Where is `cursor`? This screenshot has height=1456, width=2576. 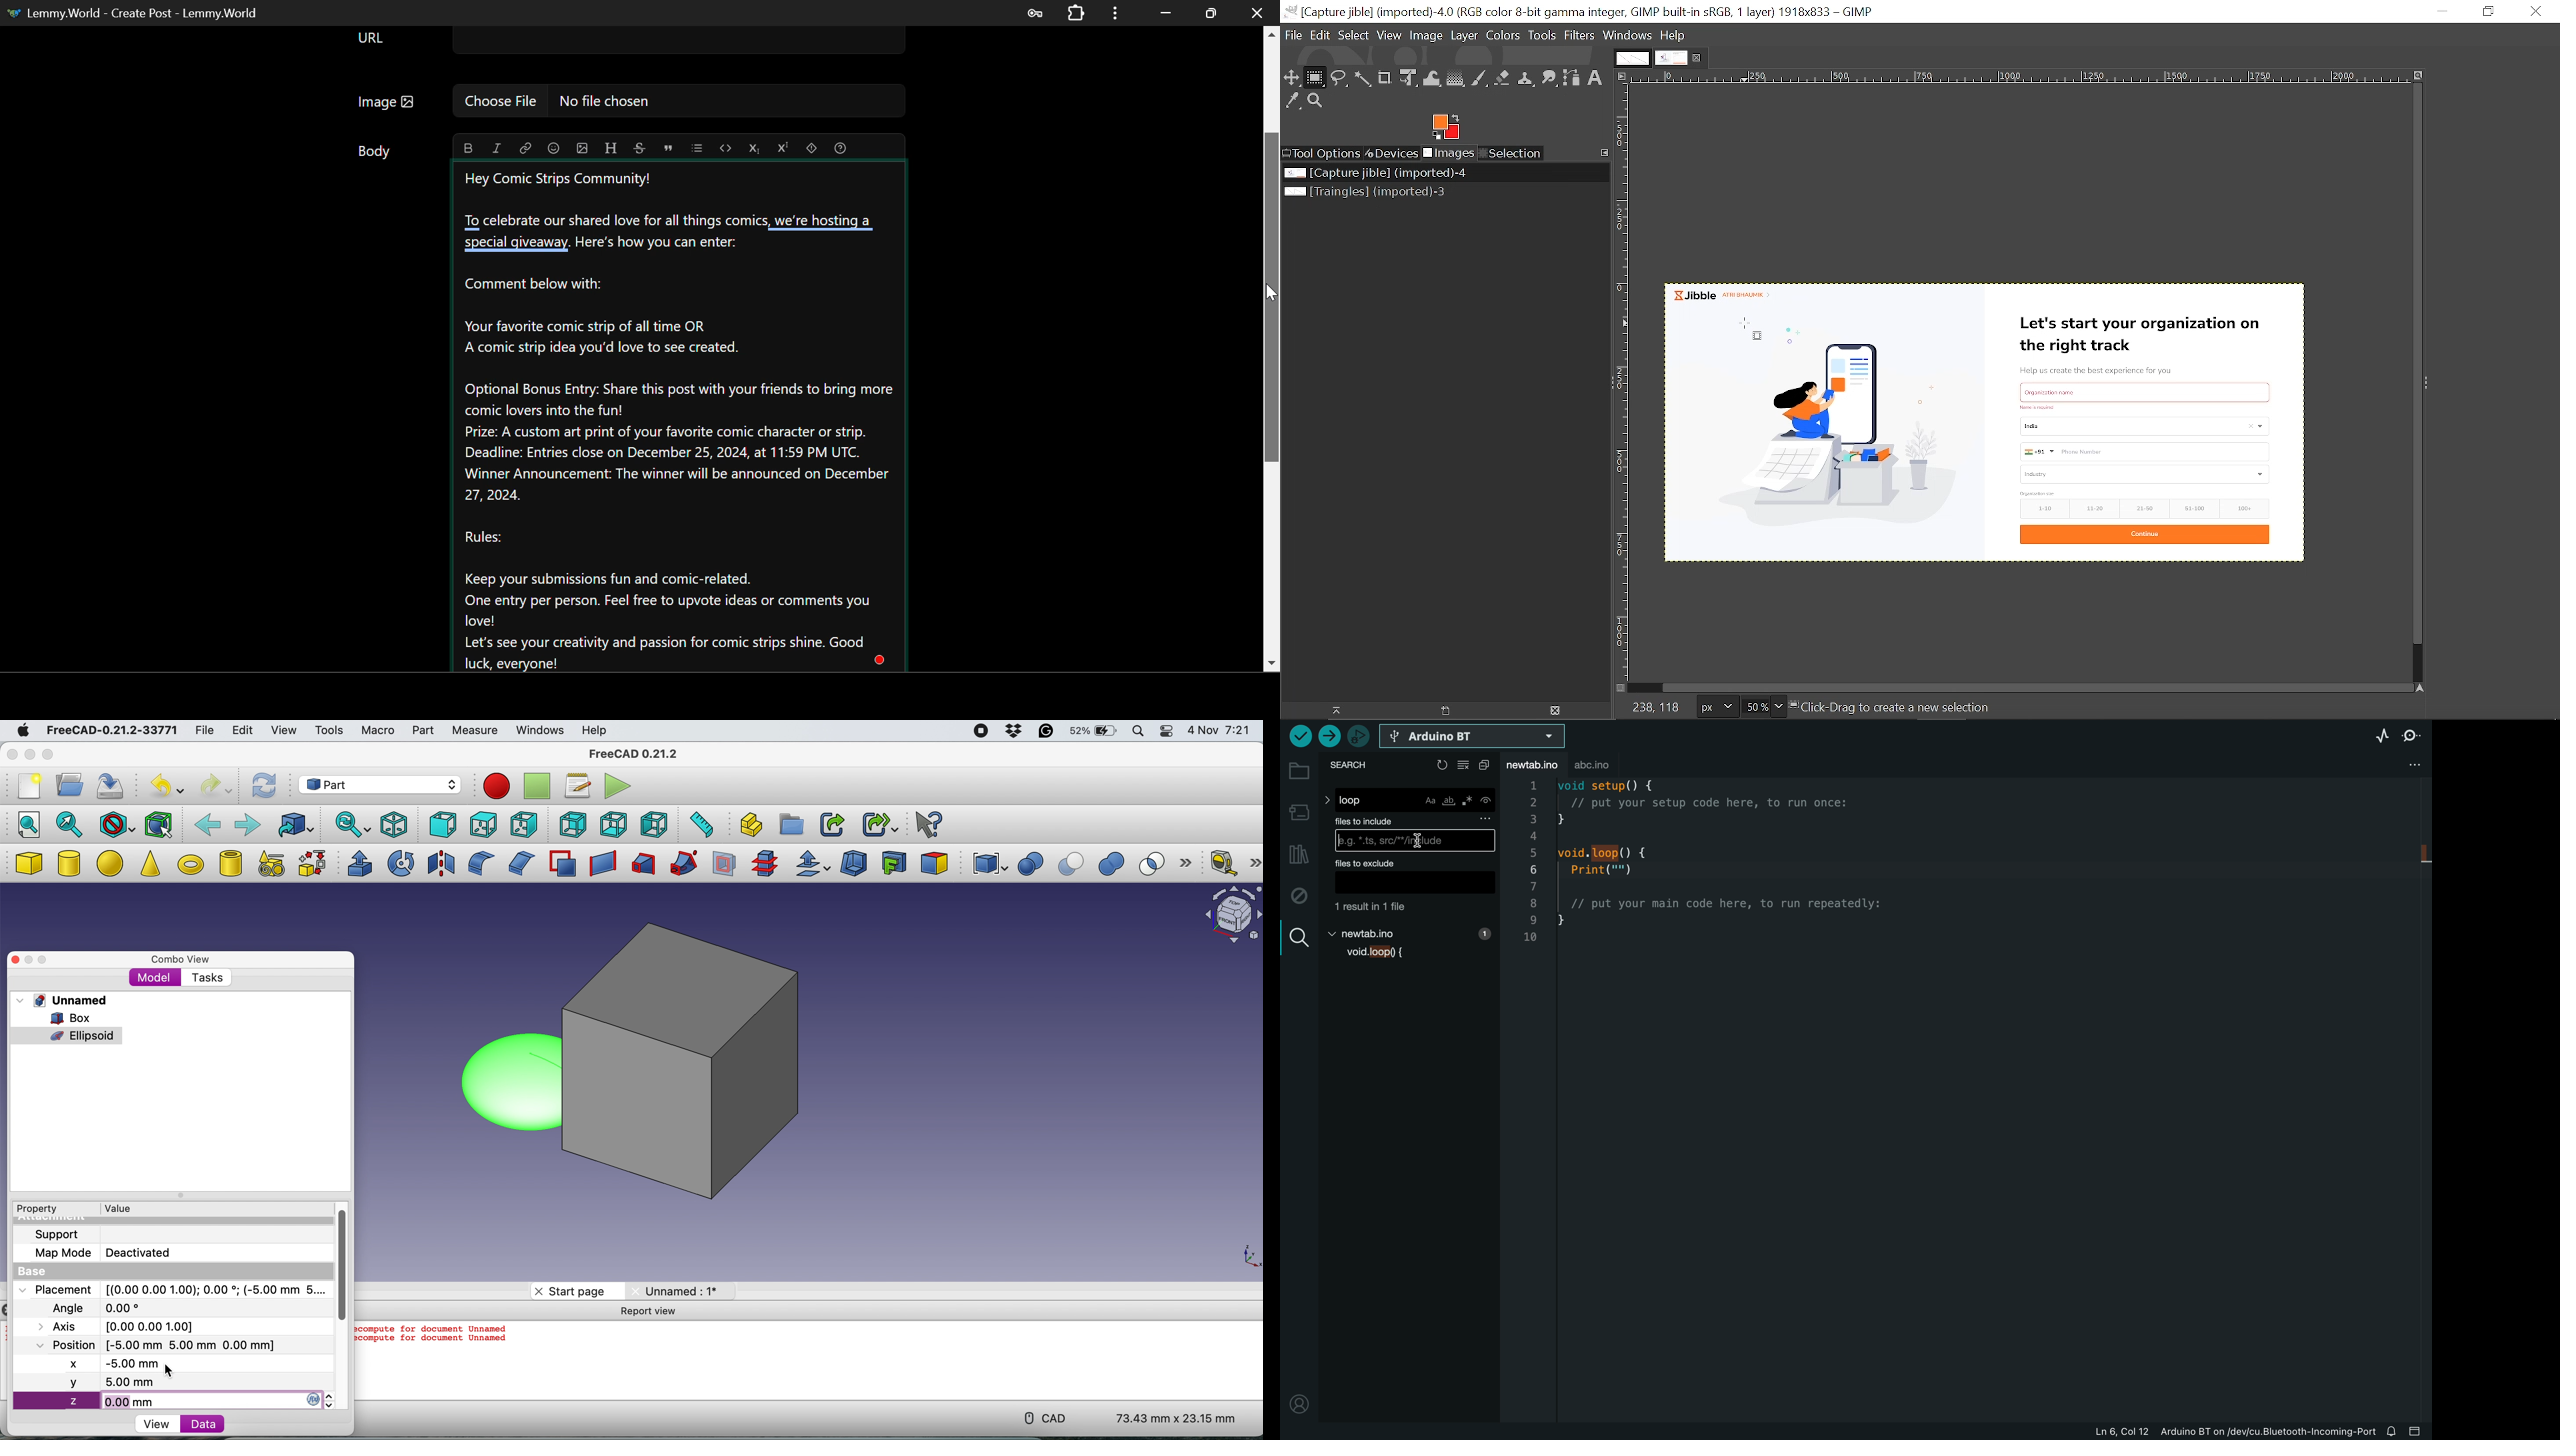
cursor is located at coordinates (169, 1371).